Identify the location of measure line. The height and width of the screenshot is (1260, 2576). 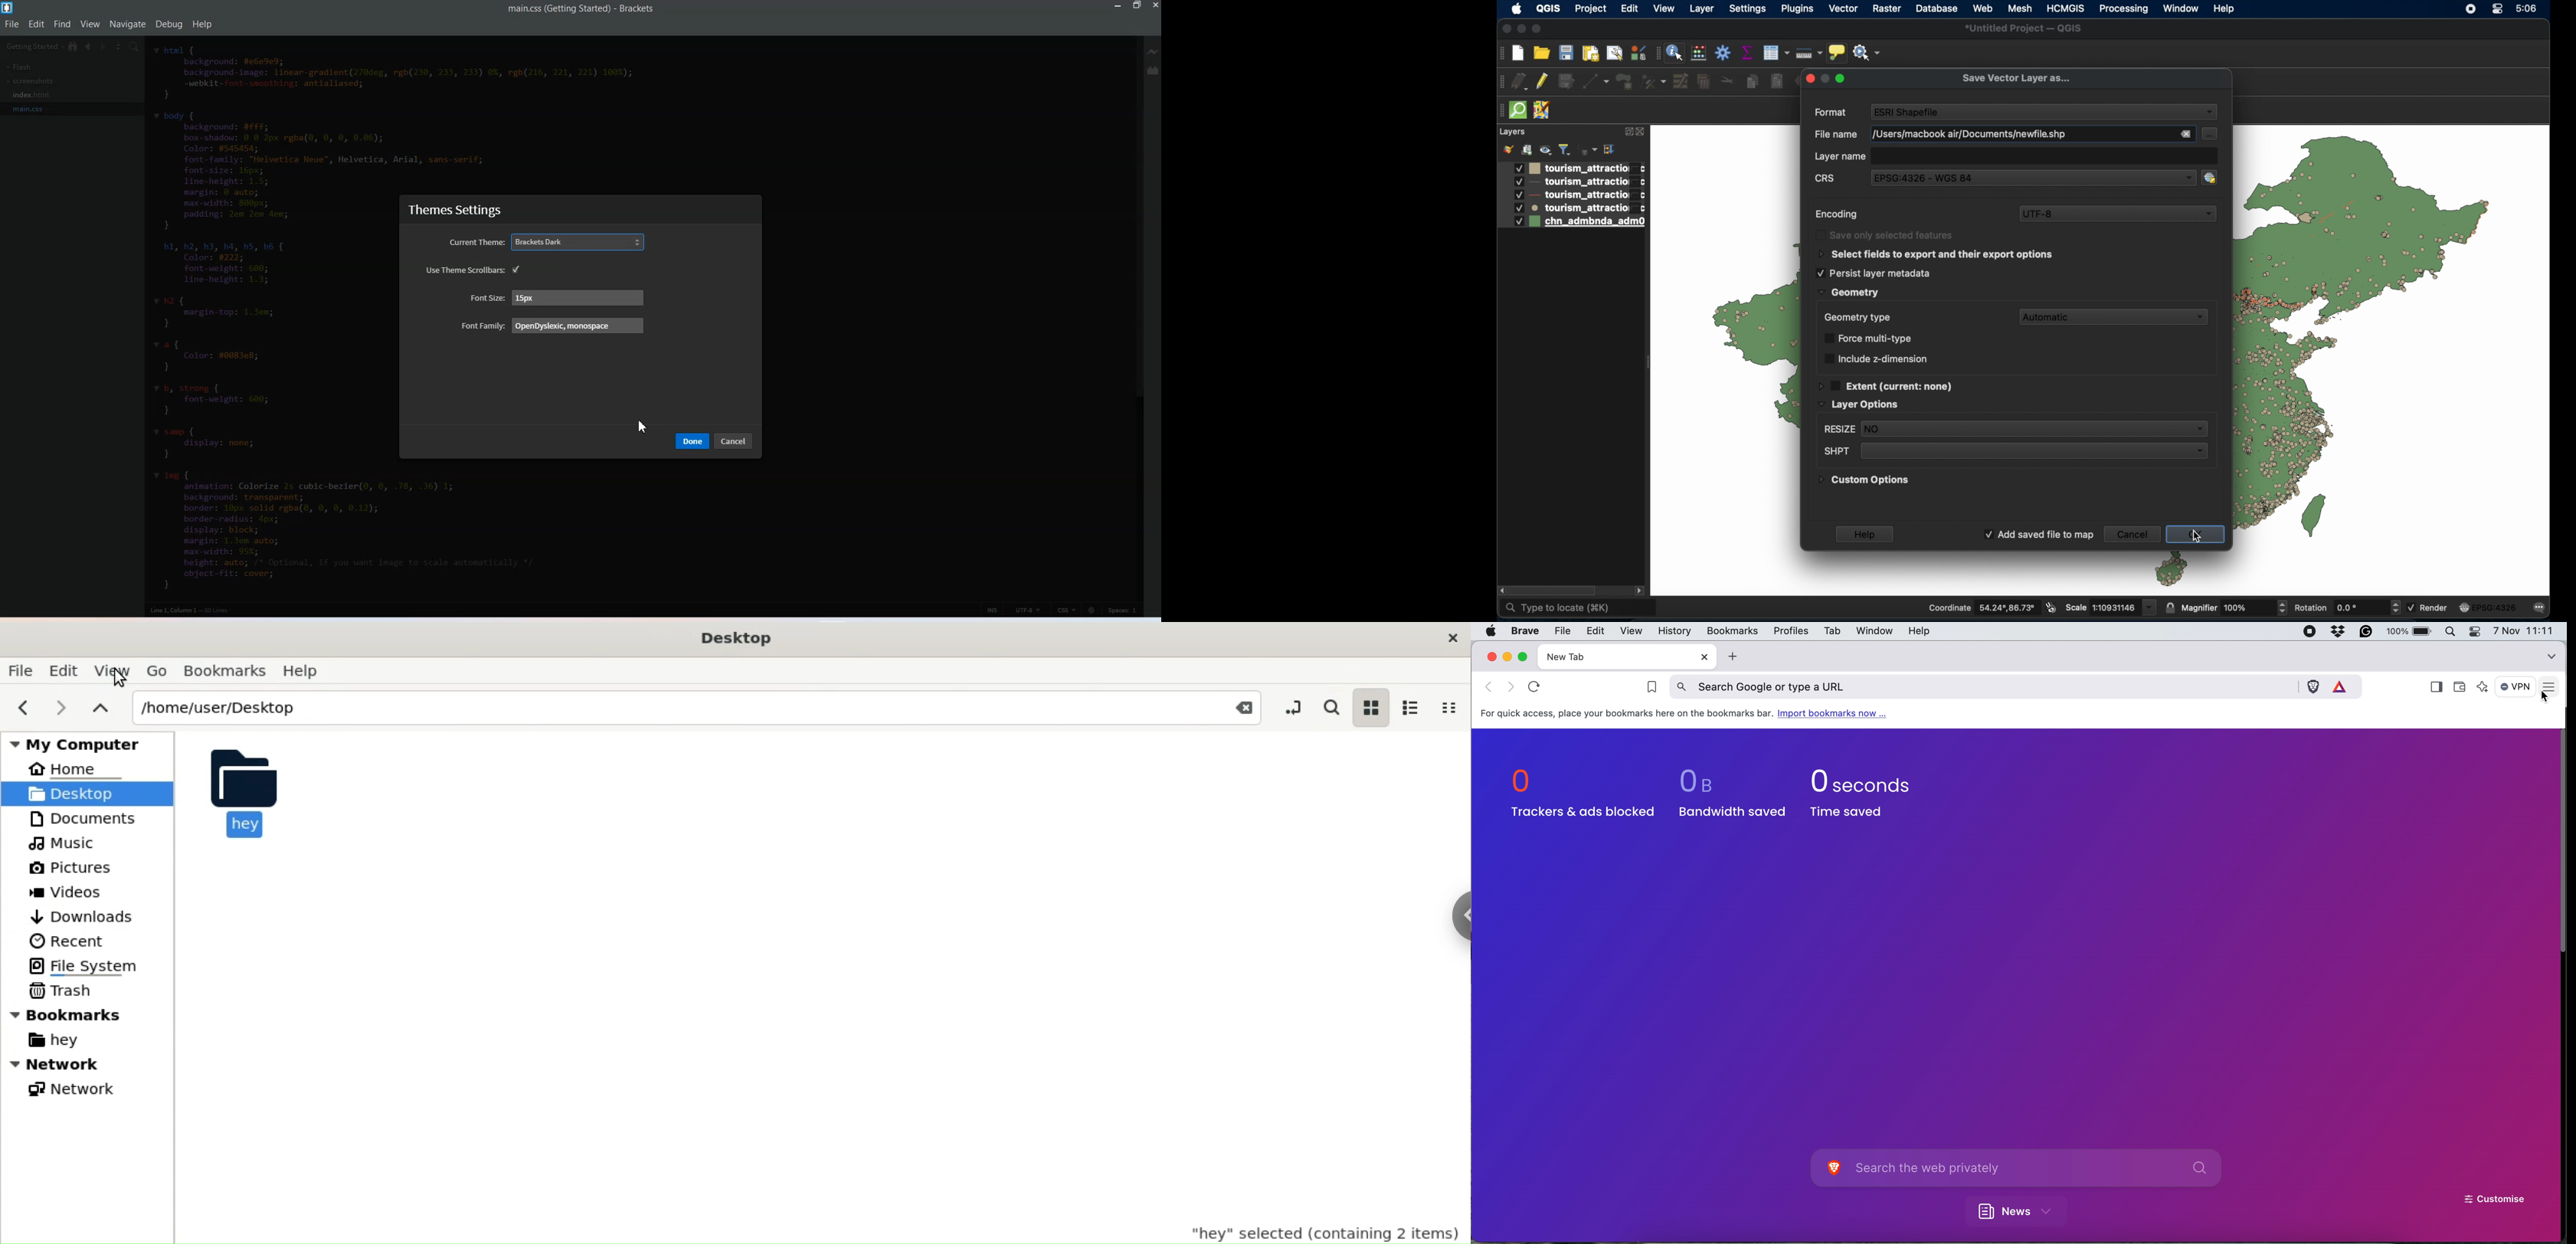
(1809, 52).